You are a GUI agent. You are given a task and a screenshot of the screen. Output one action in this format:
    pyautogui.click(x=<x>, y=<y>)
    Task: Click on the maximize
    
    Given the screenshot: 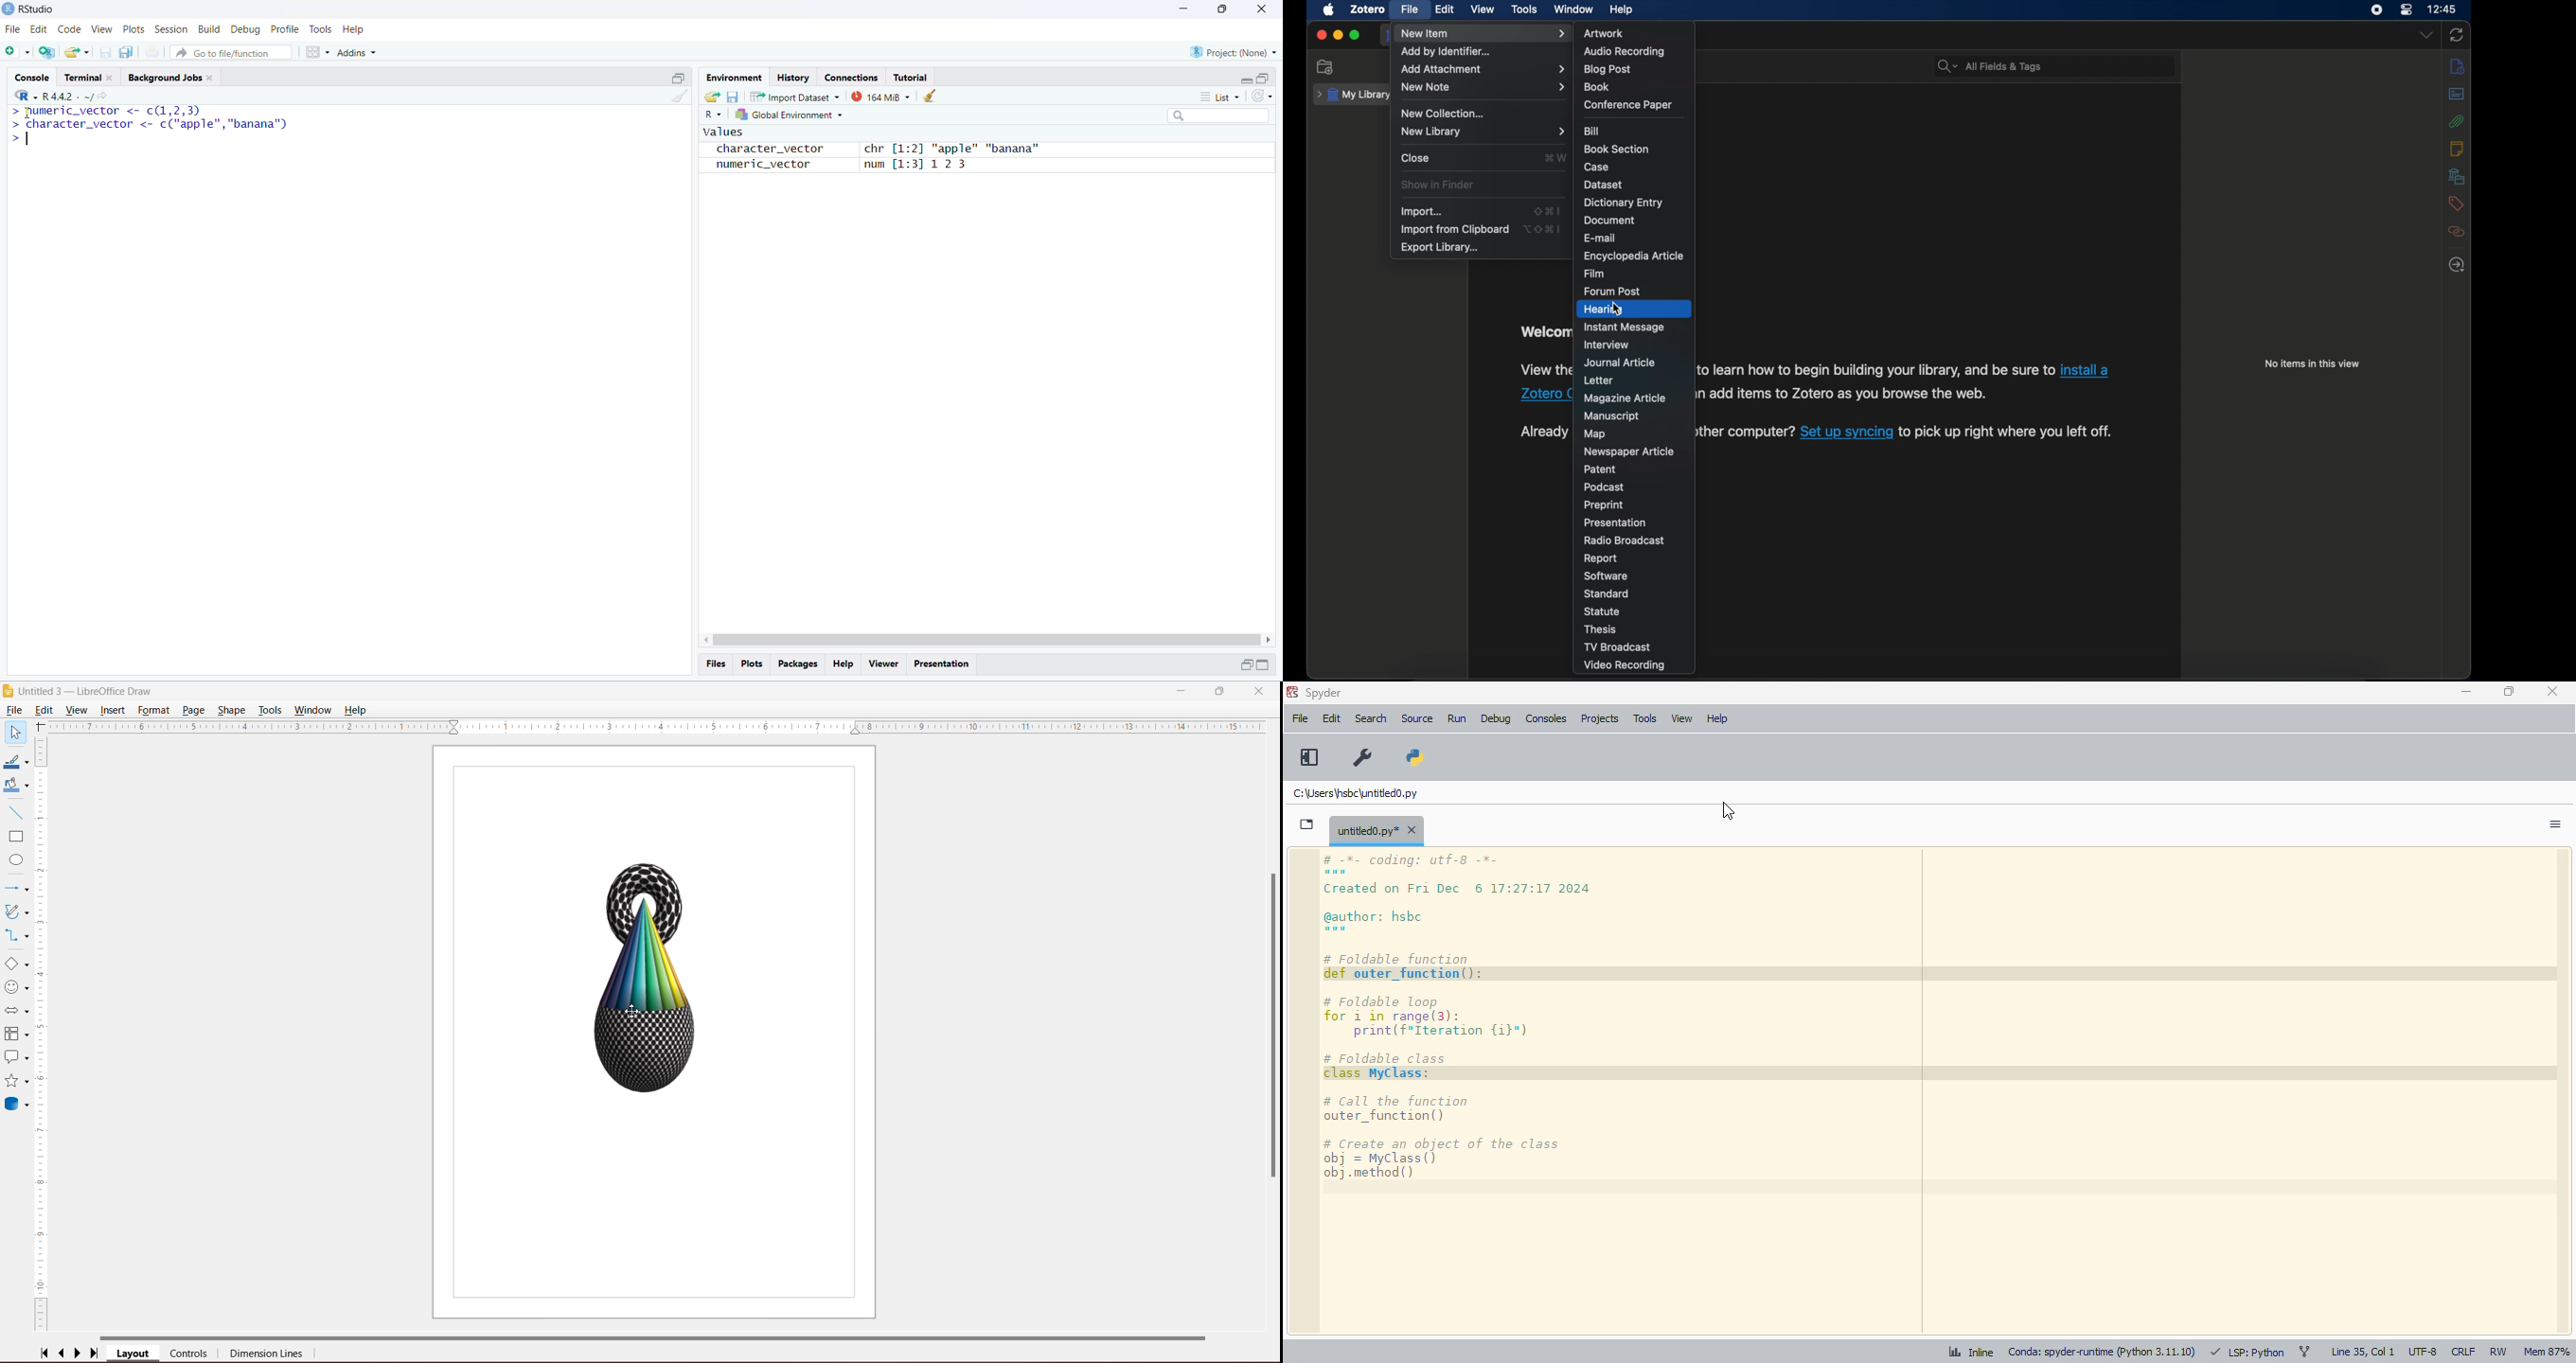 What is the action you would take?
    pyautogui.click(x=1355, y=35)
    